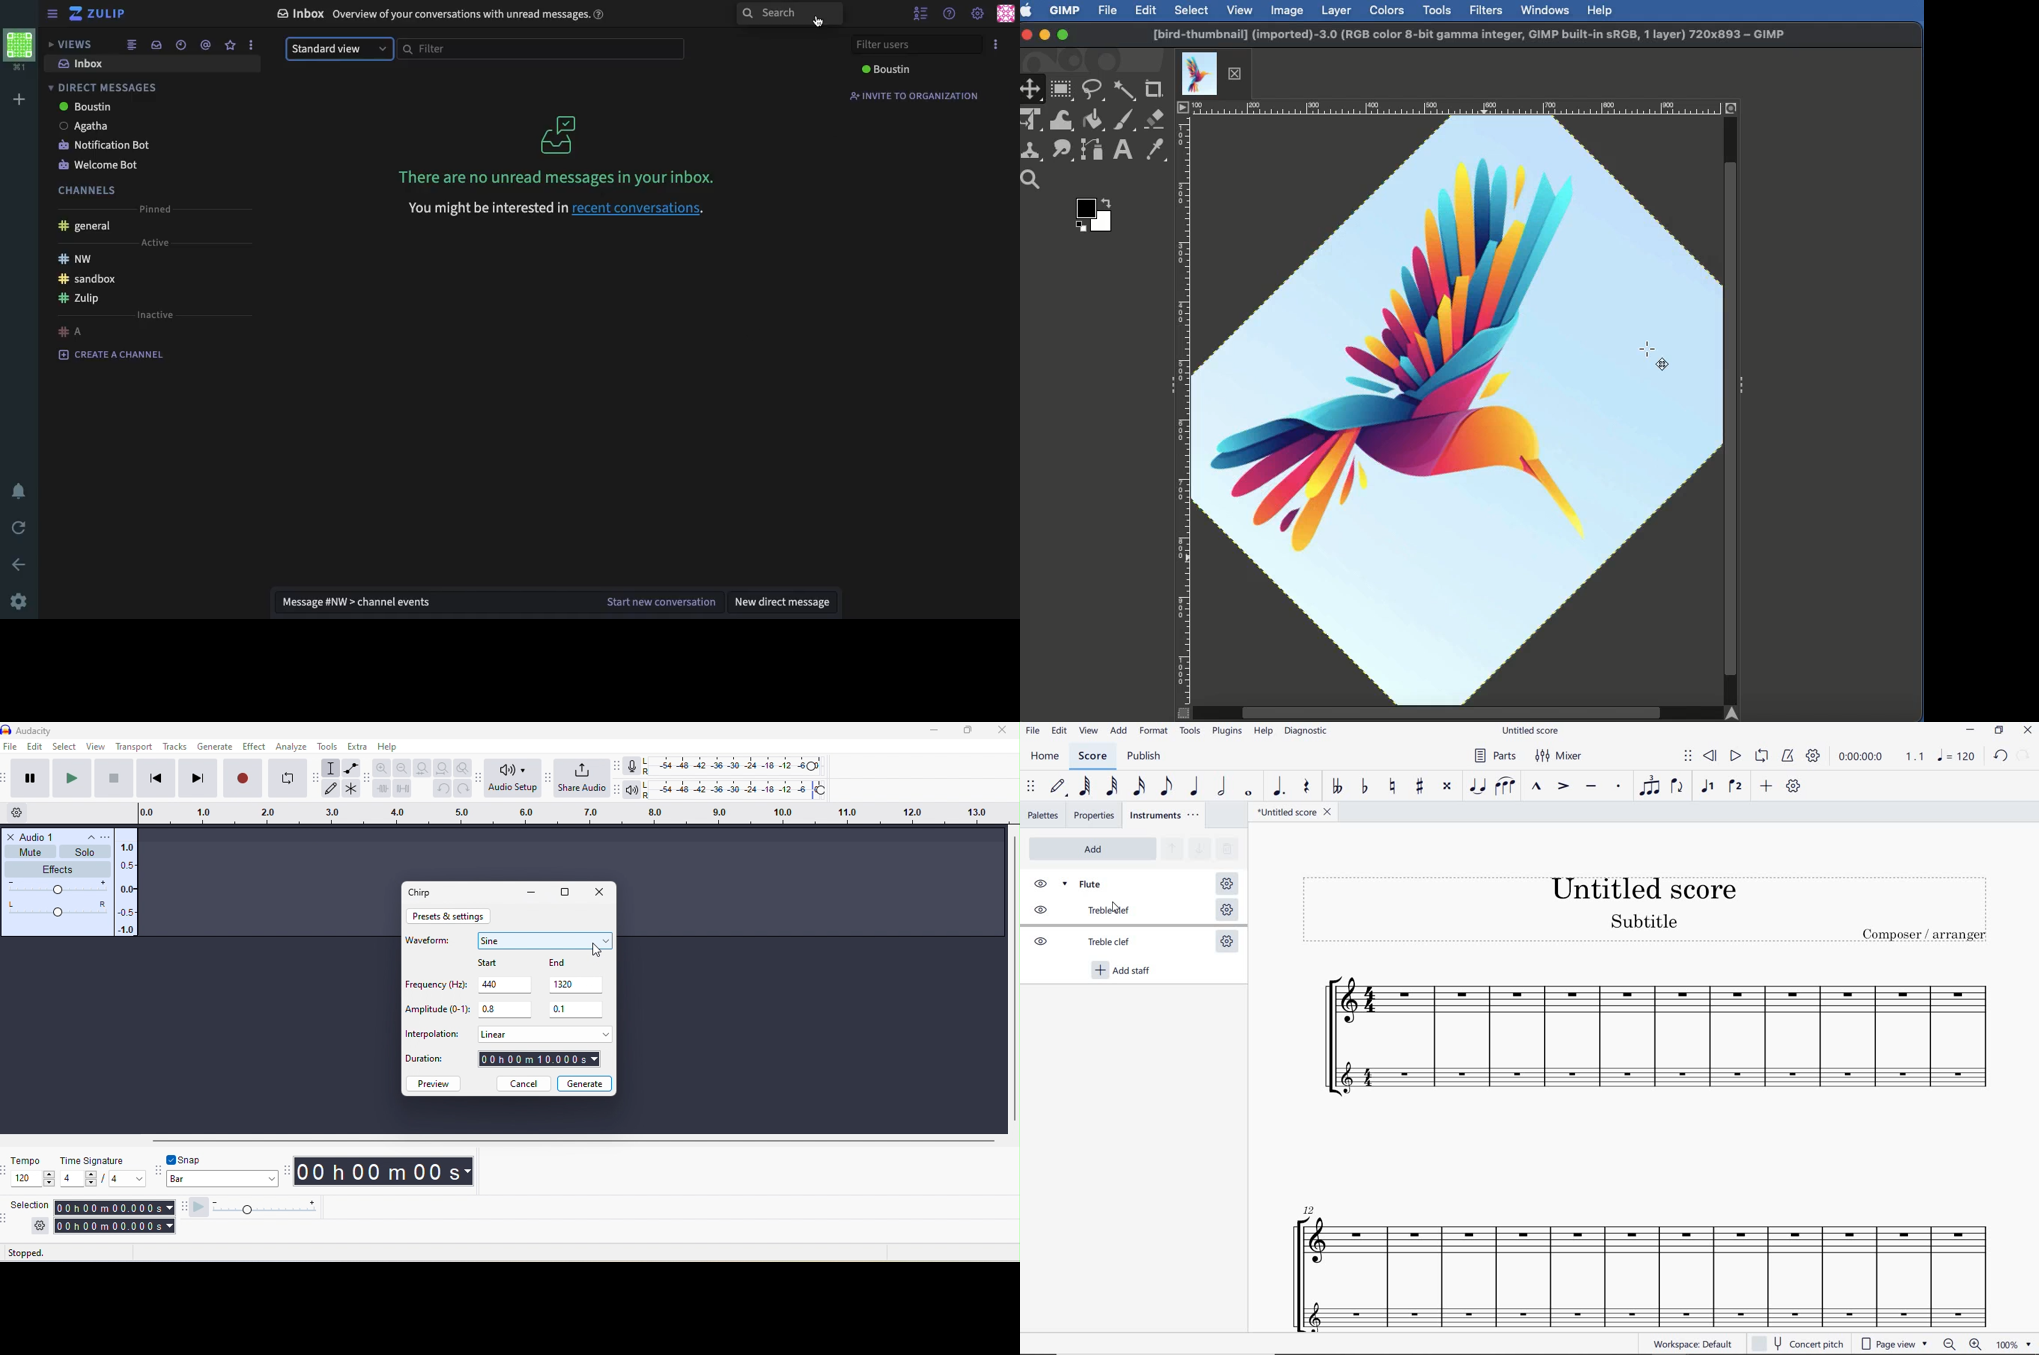 The height and width of the screenshot is (1372, 2044). I want to click on view, so click(94, 746).